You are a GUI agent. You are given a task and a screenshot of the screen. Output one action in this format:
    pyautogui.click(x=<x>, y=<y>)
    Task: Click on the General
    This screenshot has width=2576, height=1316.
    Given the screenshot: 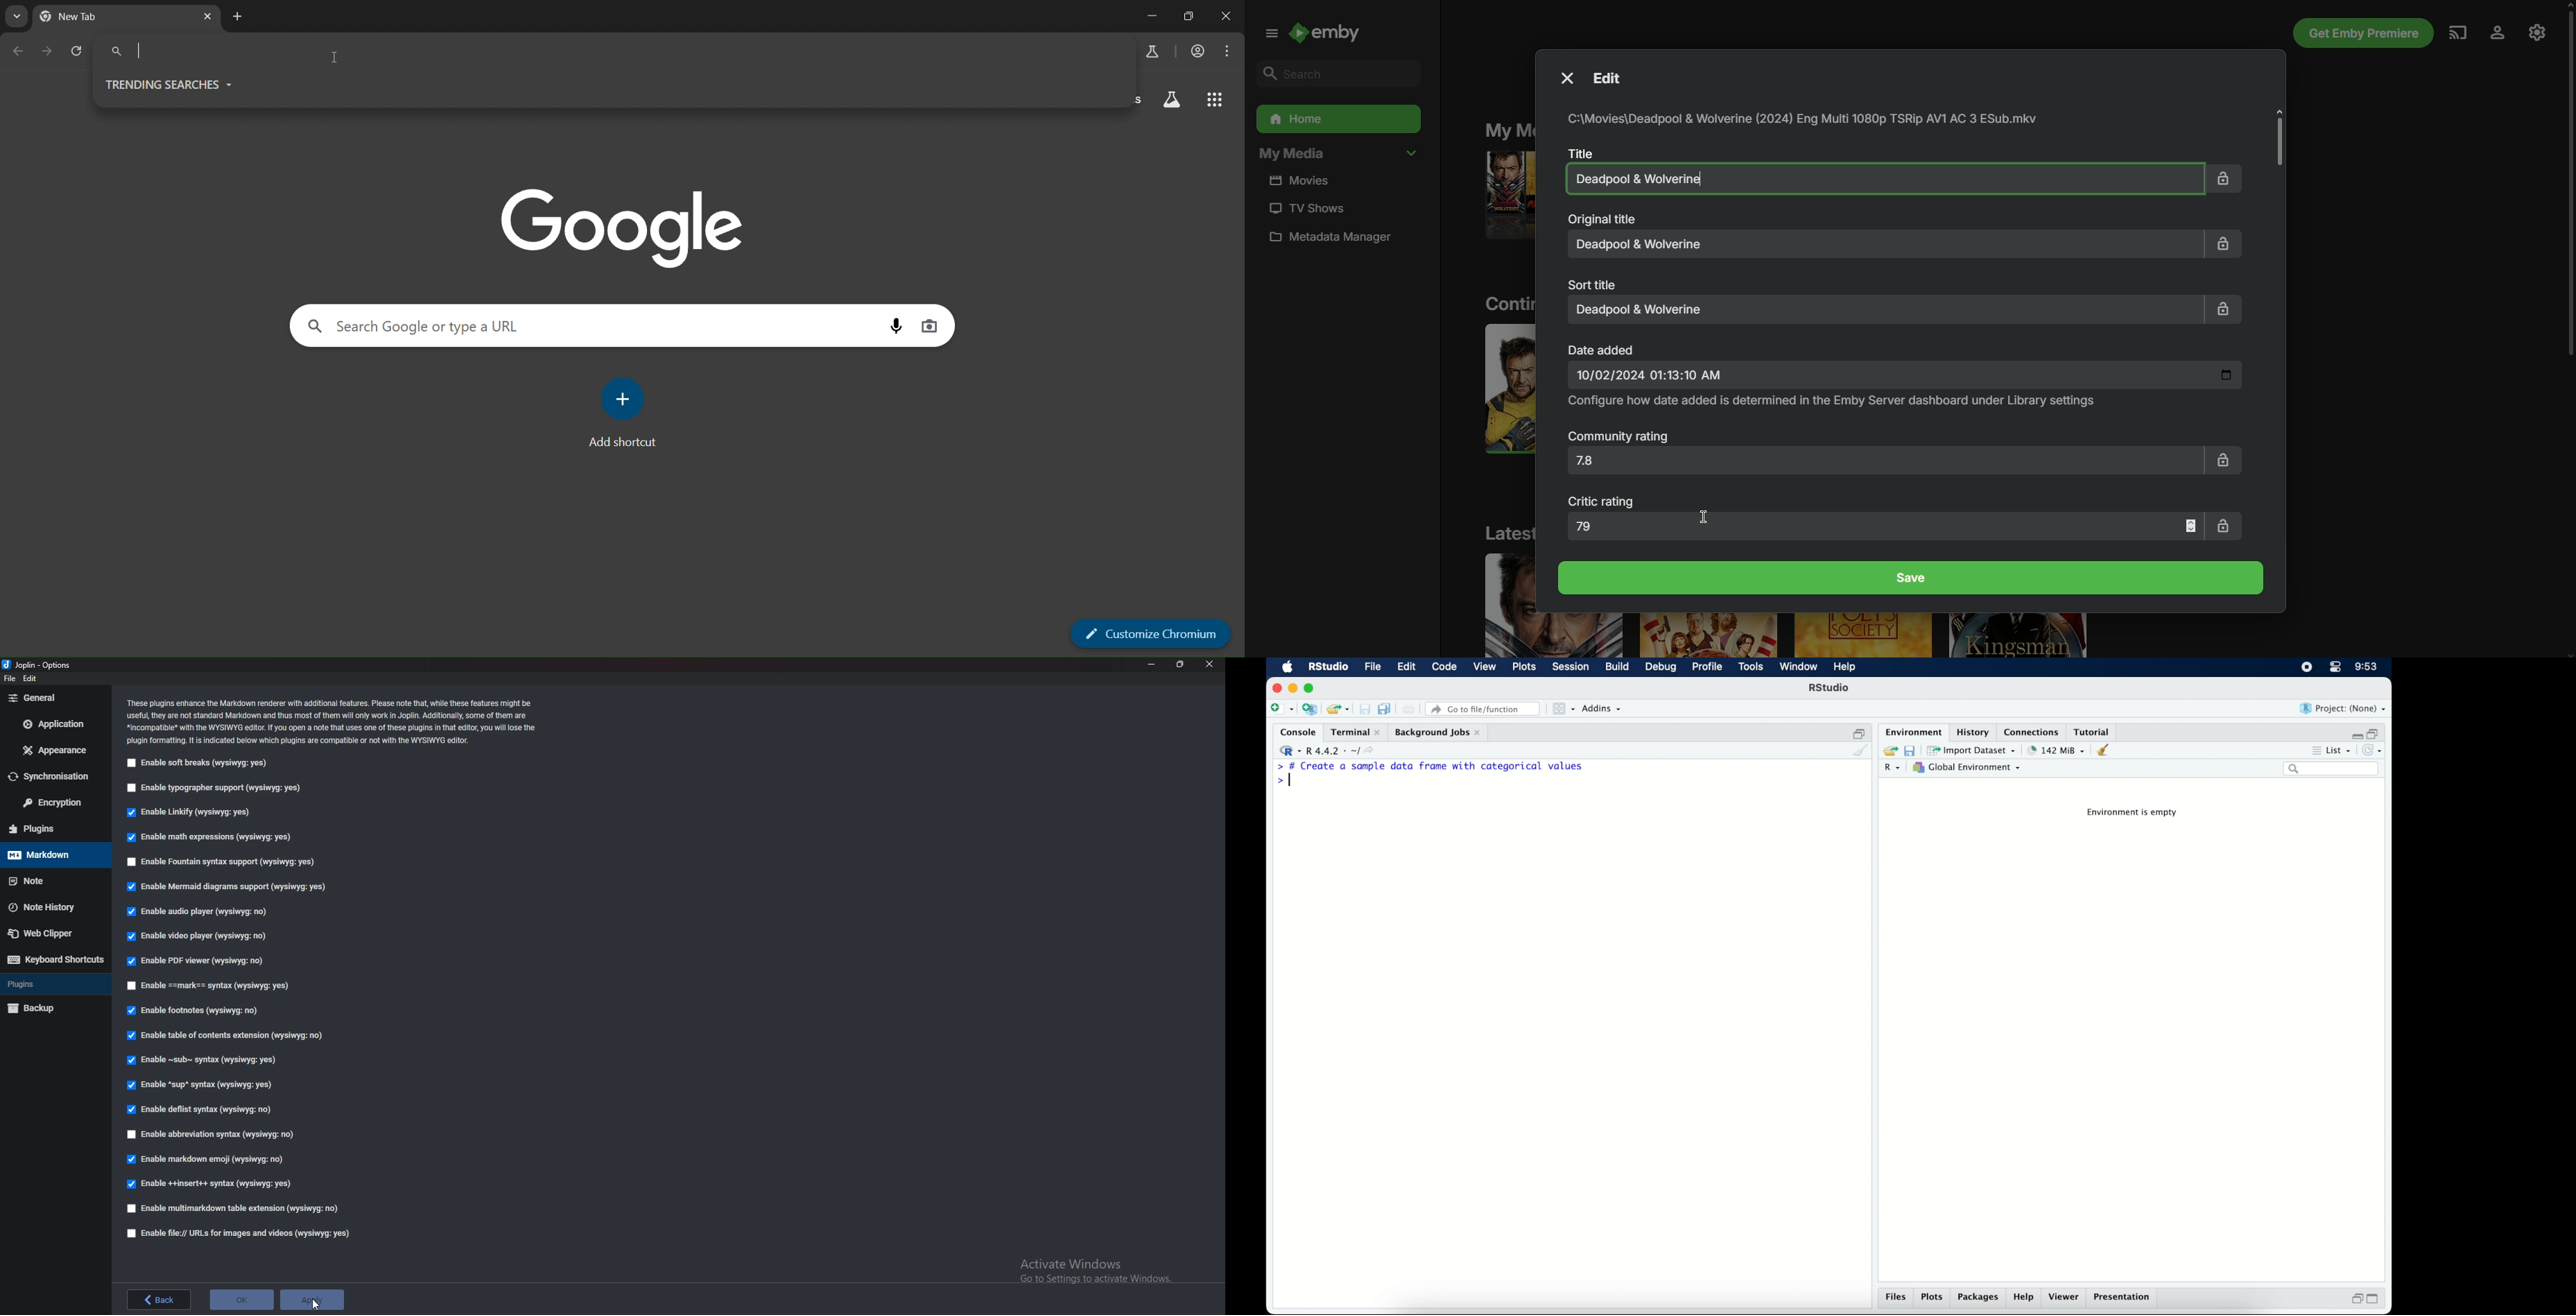 What is the action you would take?
    pyautogui.click(x=53, y=698)
    